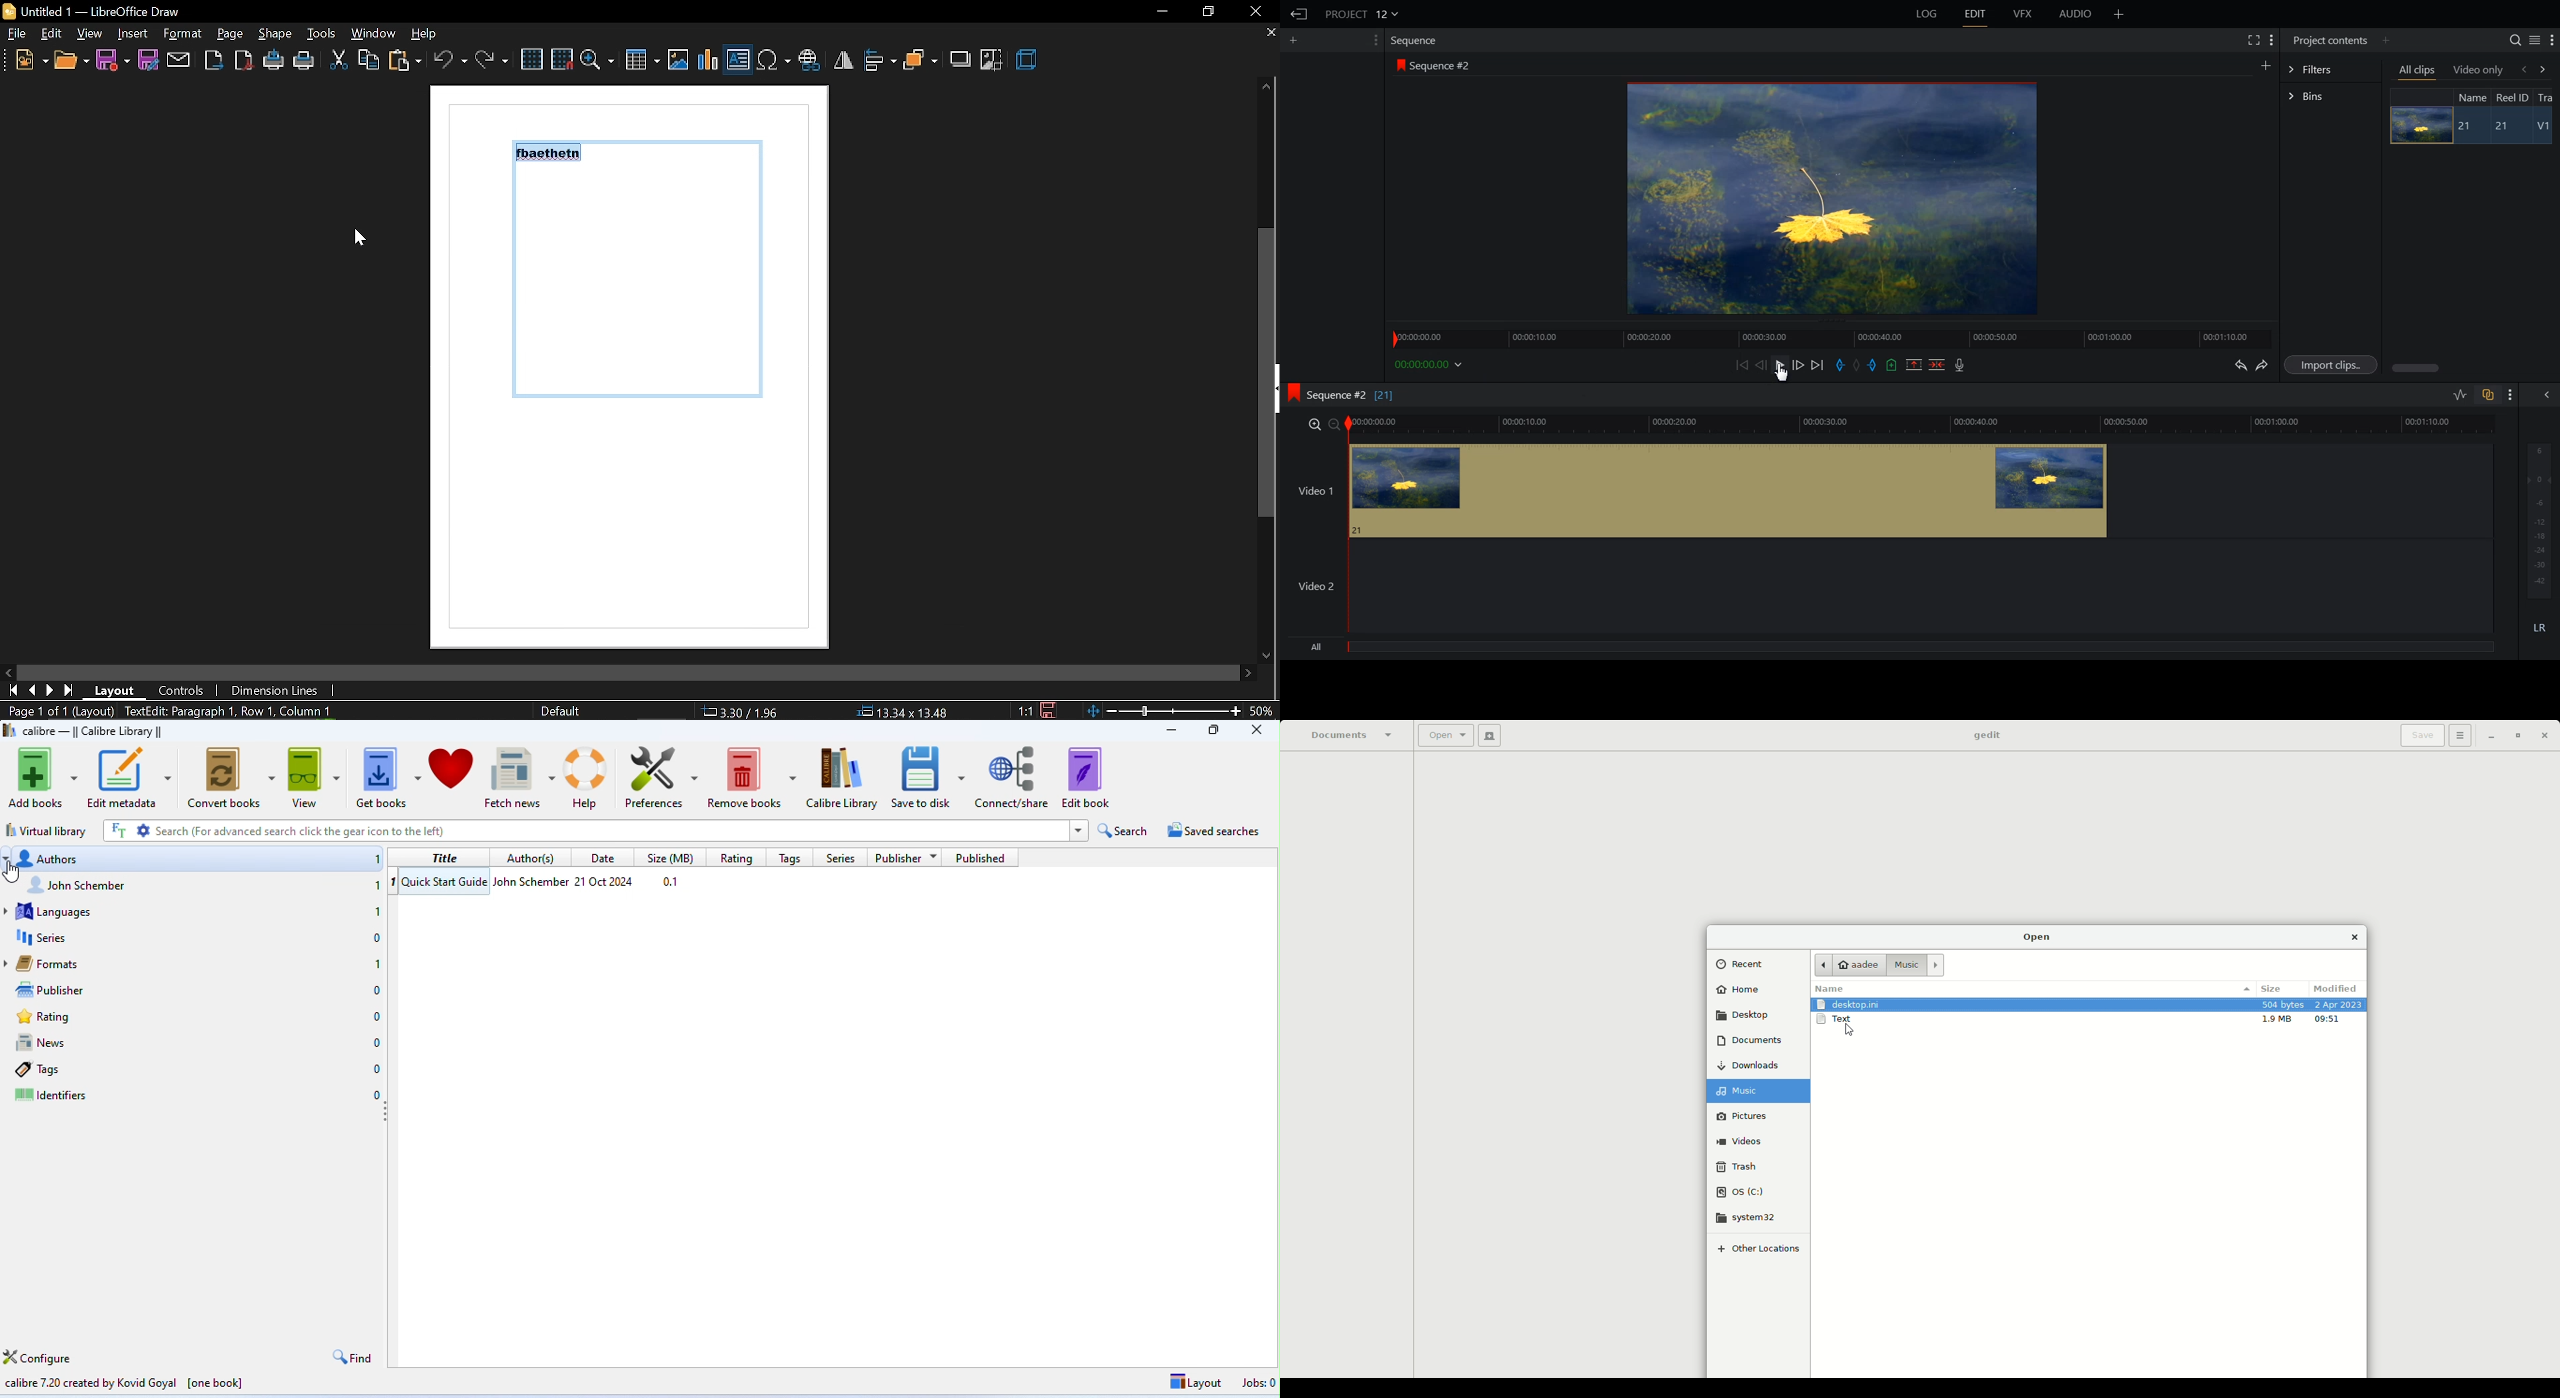 The width and height of the screenshot is (2576, 1400). I want to click on restore down, so click(1211, 11).